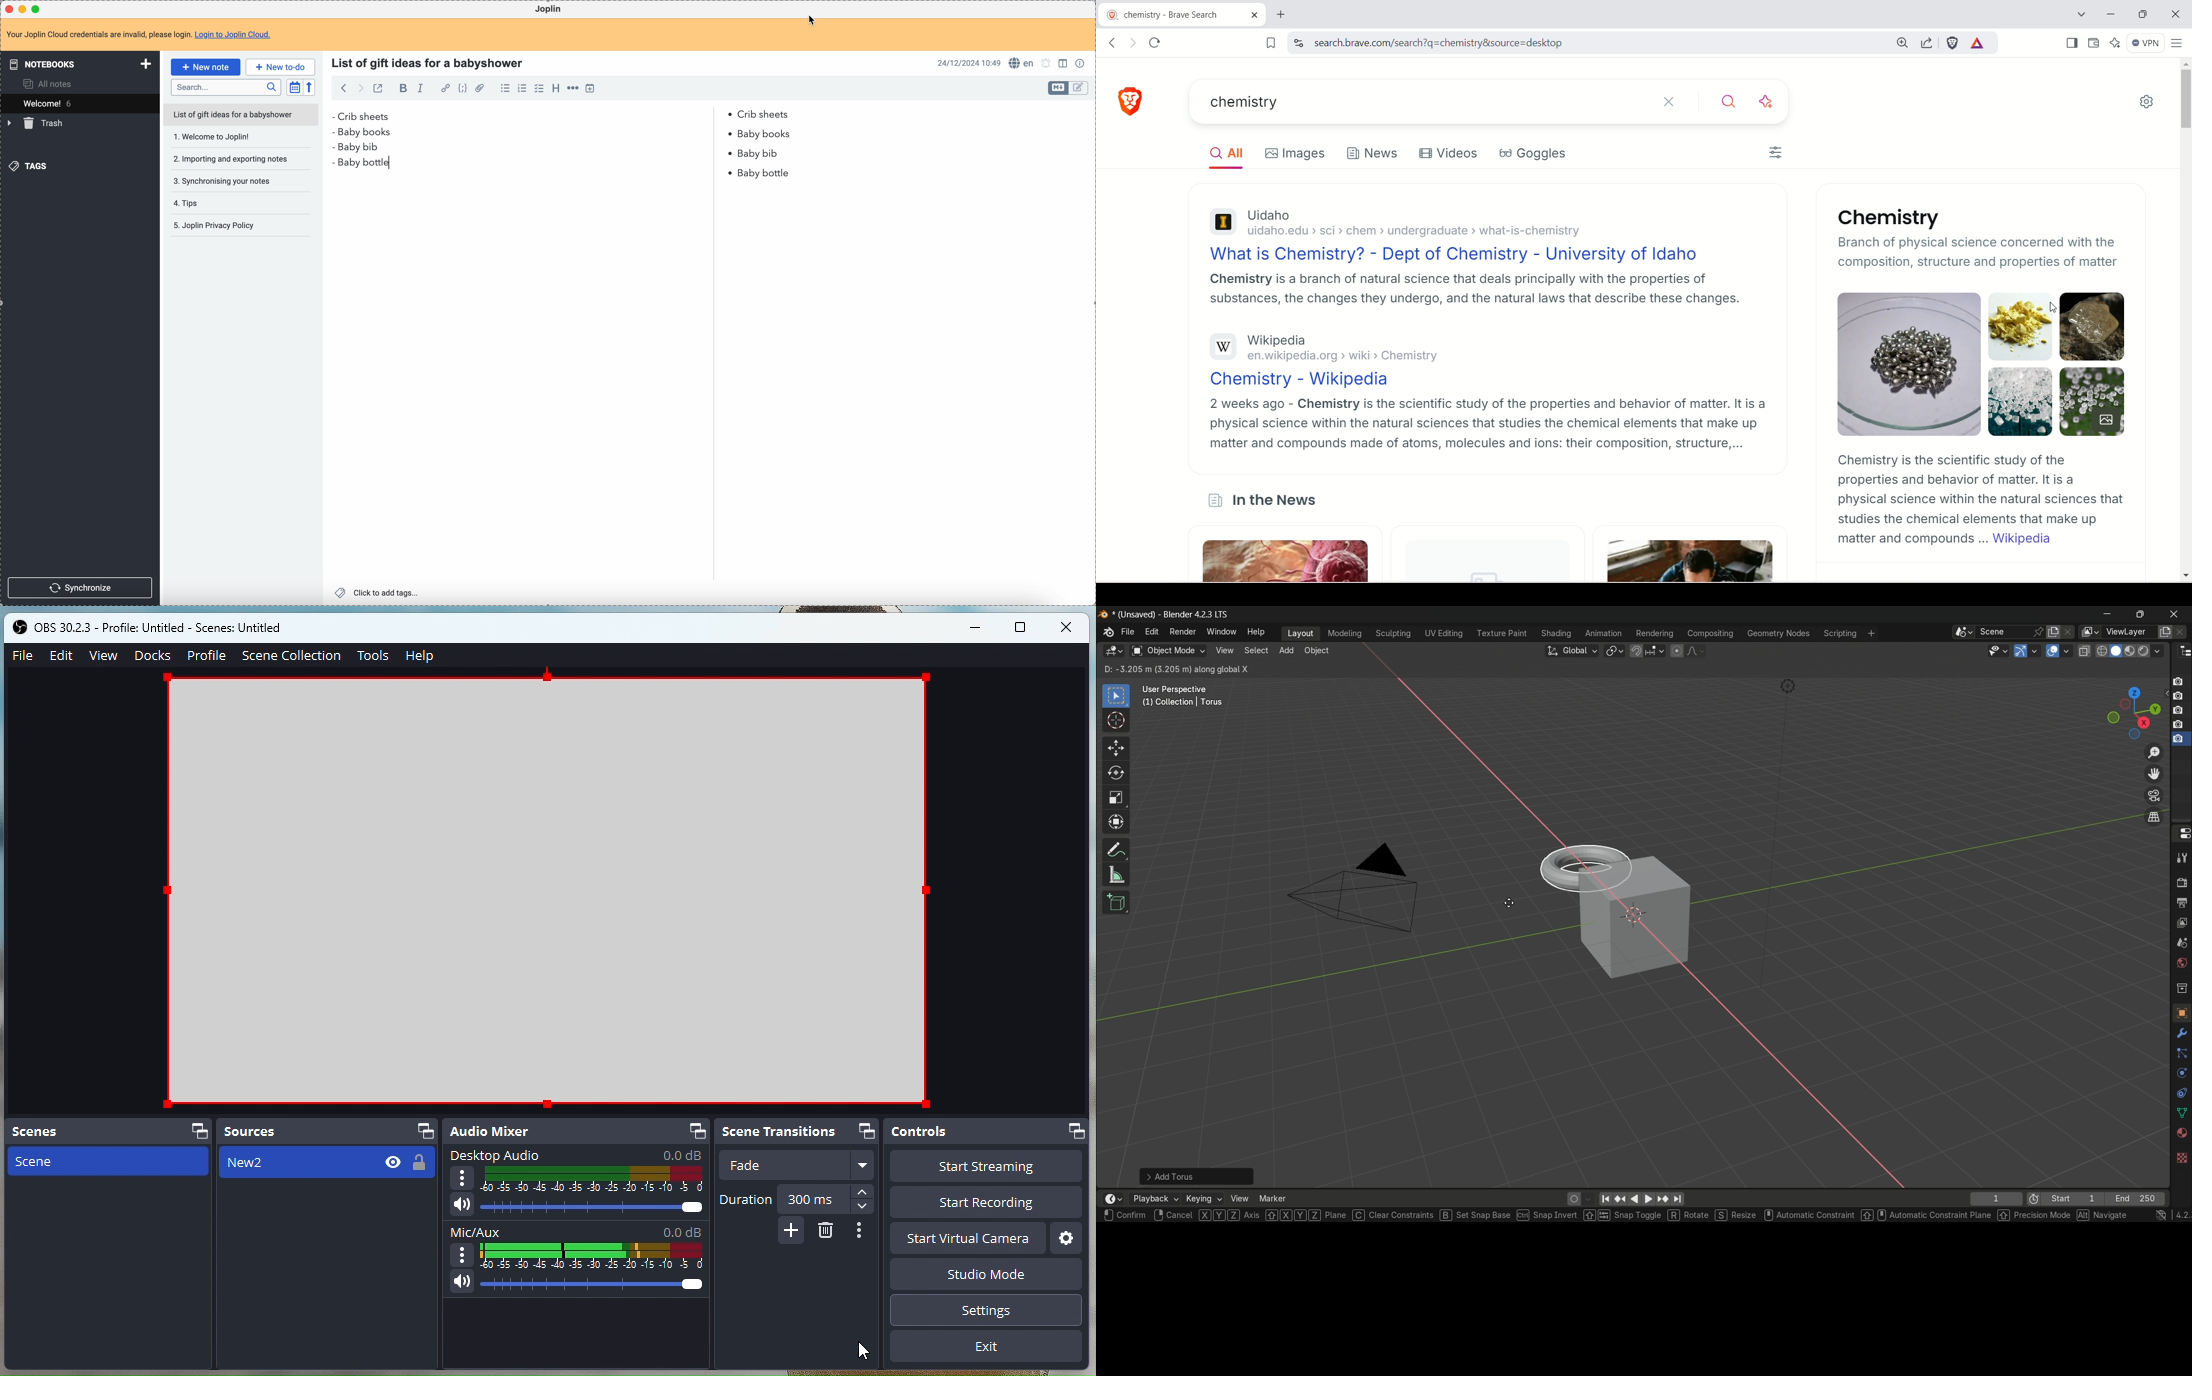  I want to click on trash, so click(37, 124).